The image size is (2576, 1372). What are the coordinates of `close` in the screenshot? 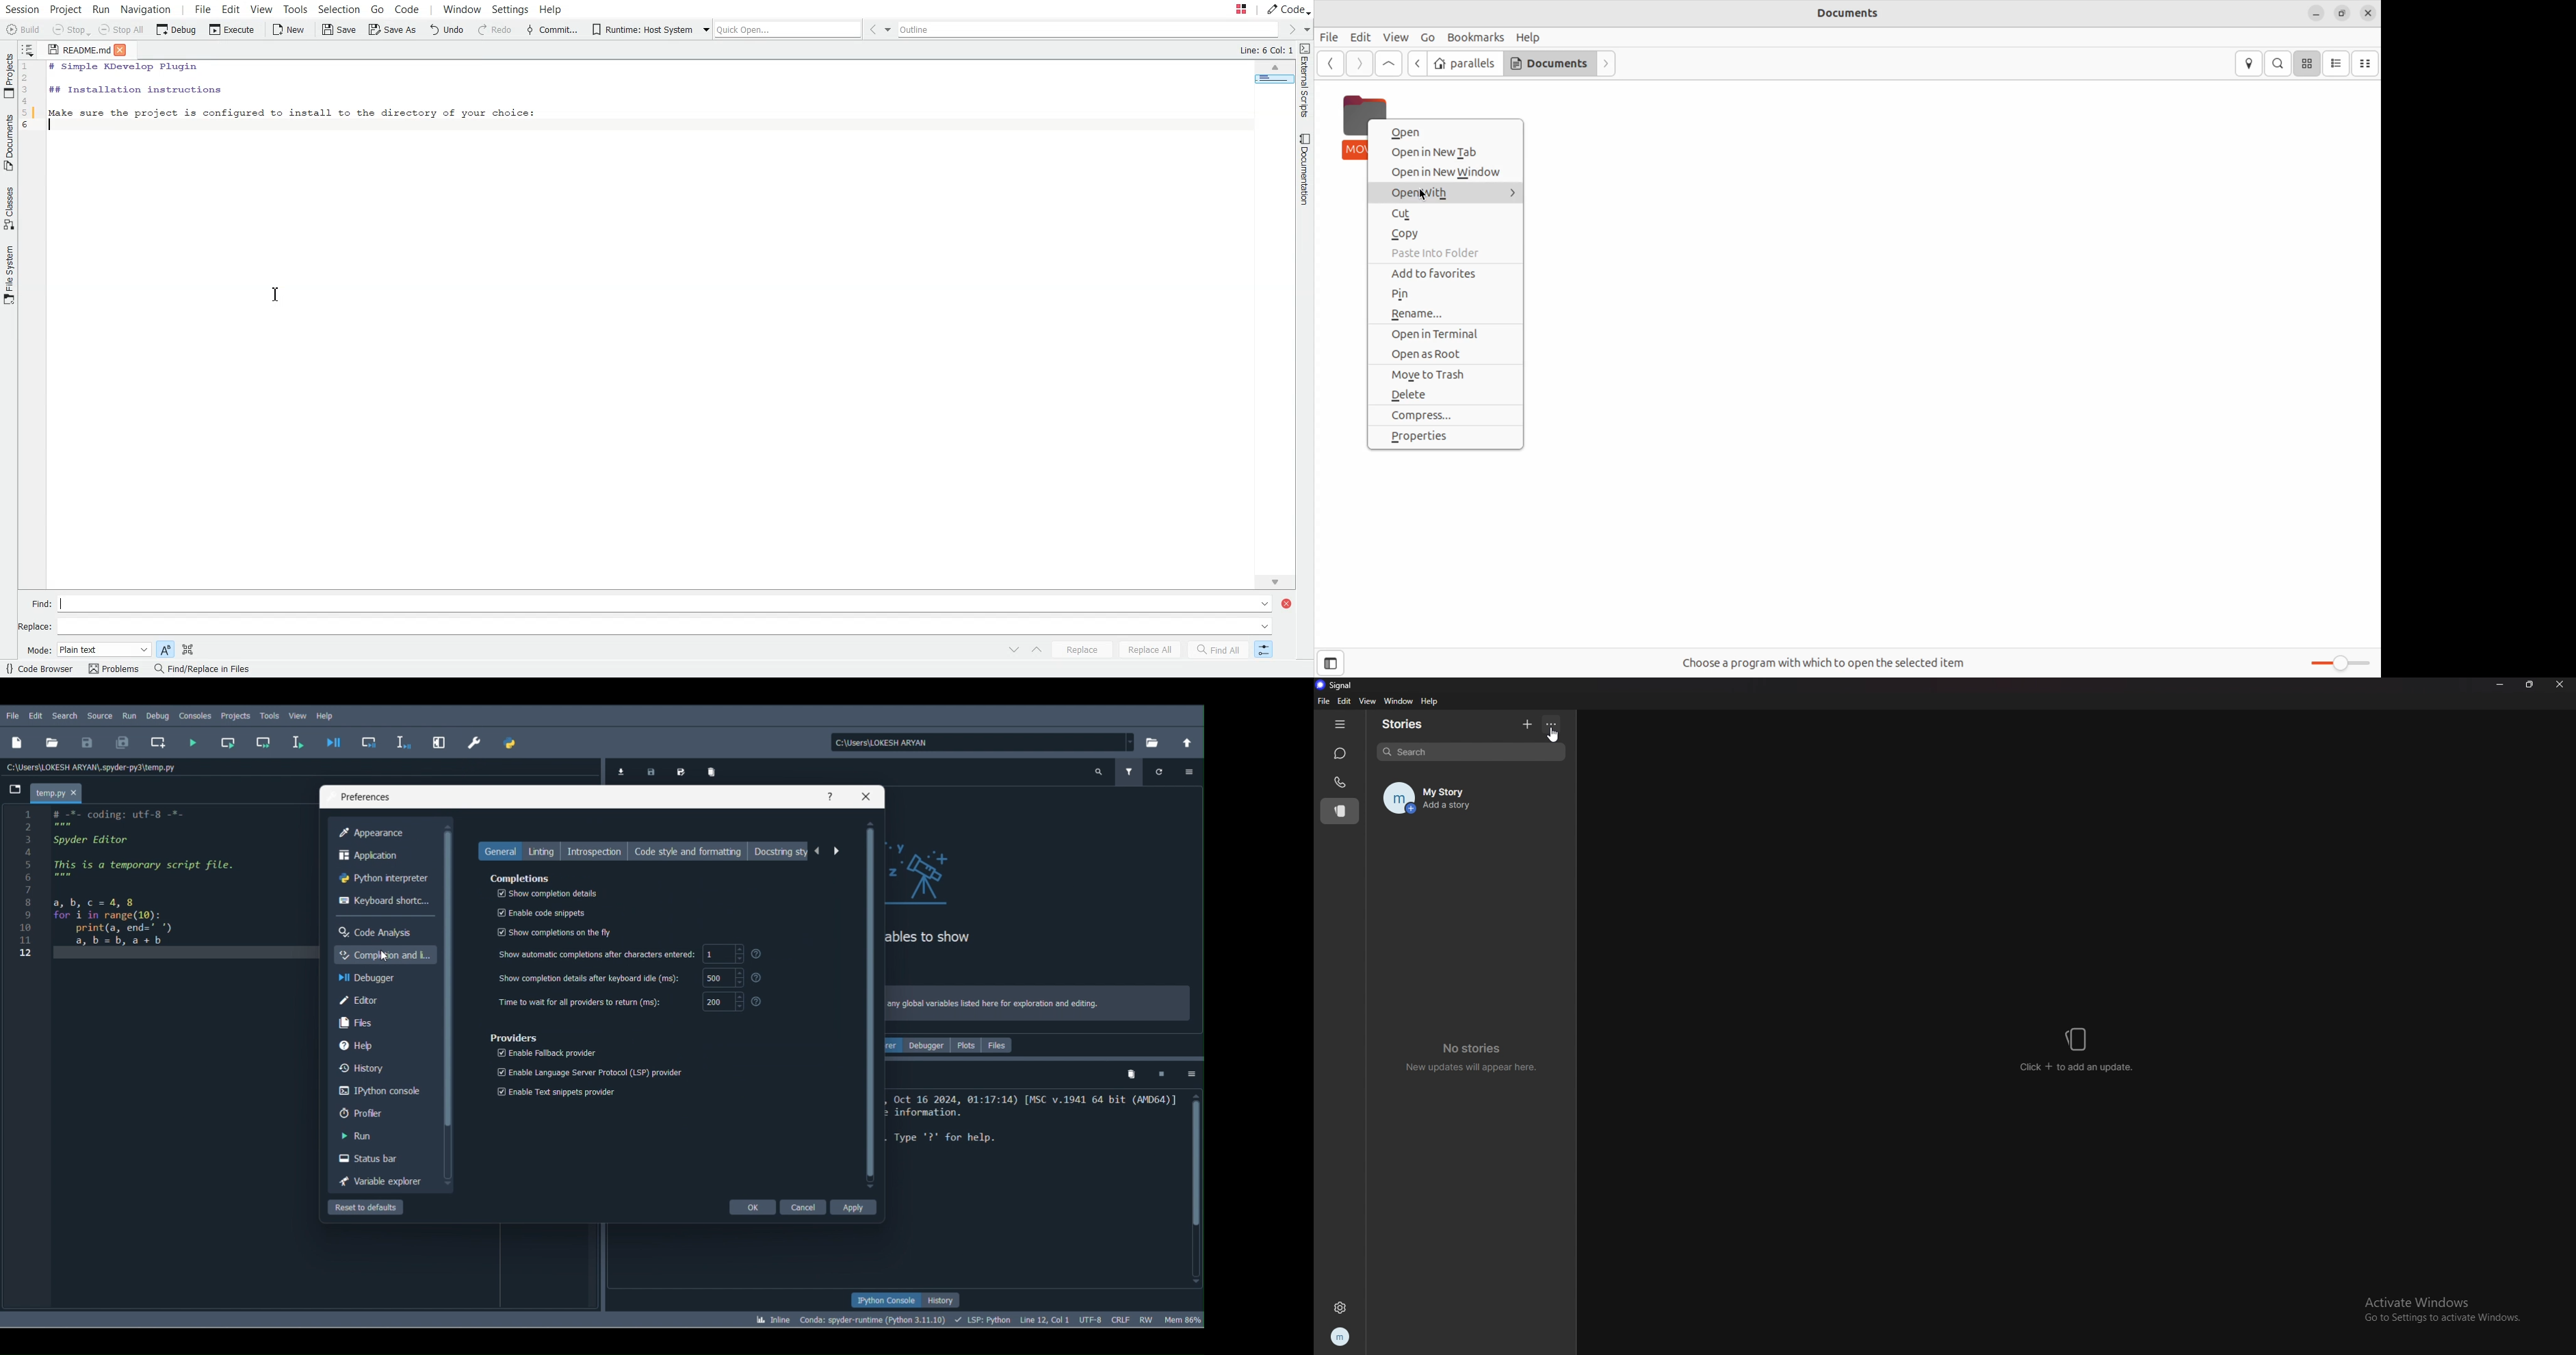 It's located at (2559, 685).